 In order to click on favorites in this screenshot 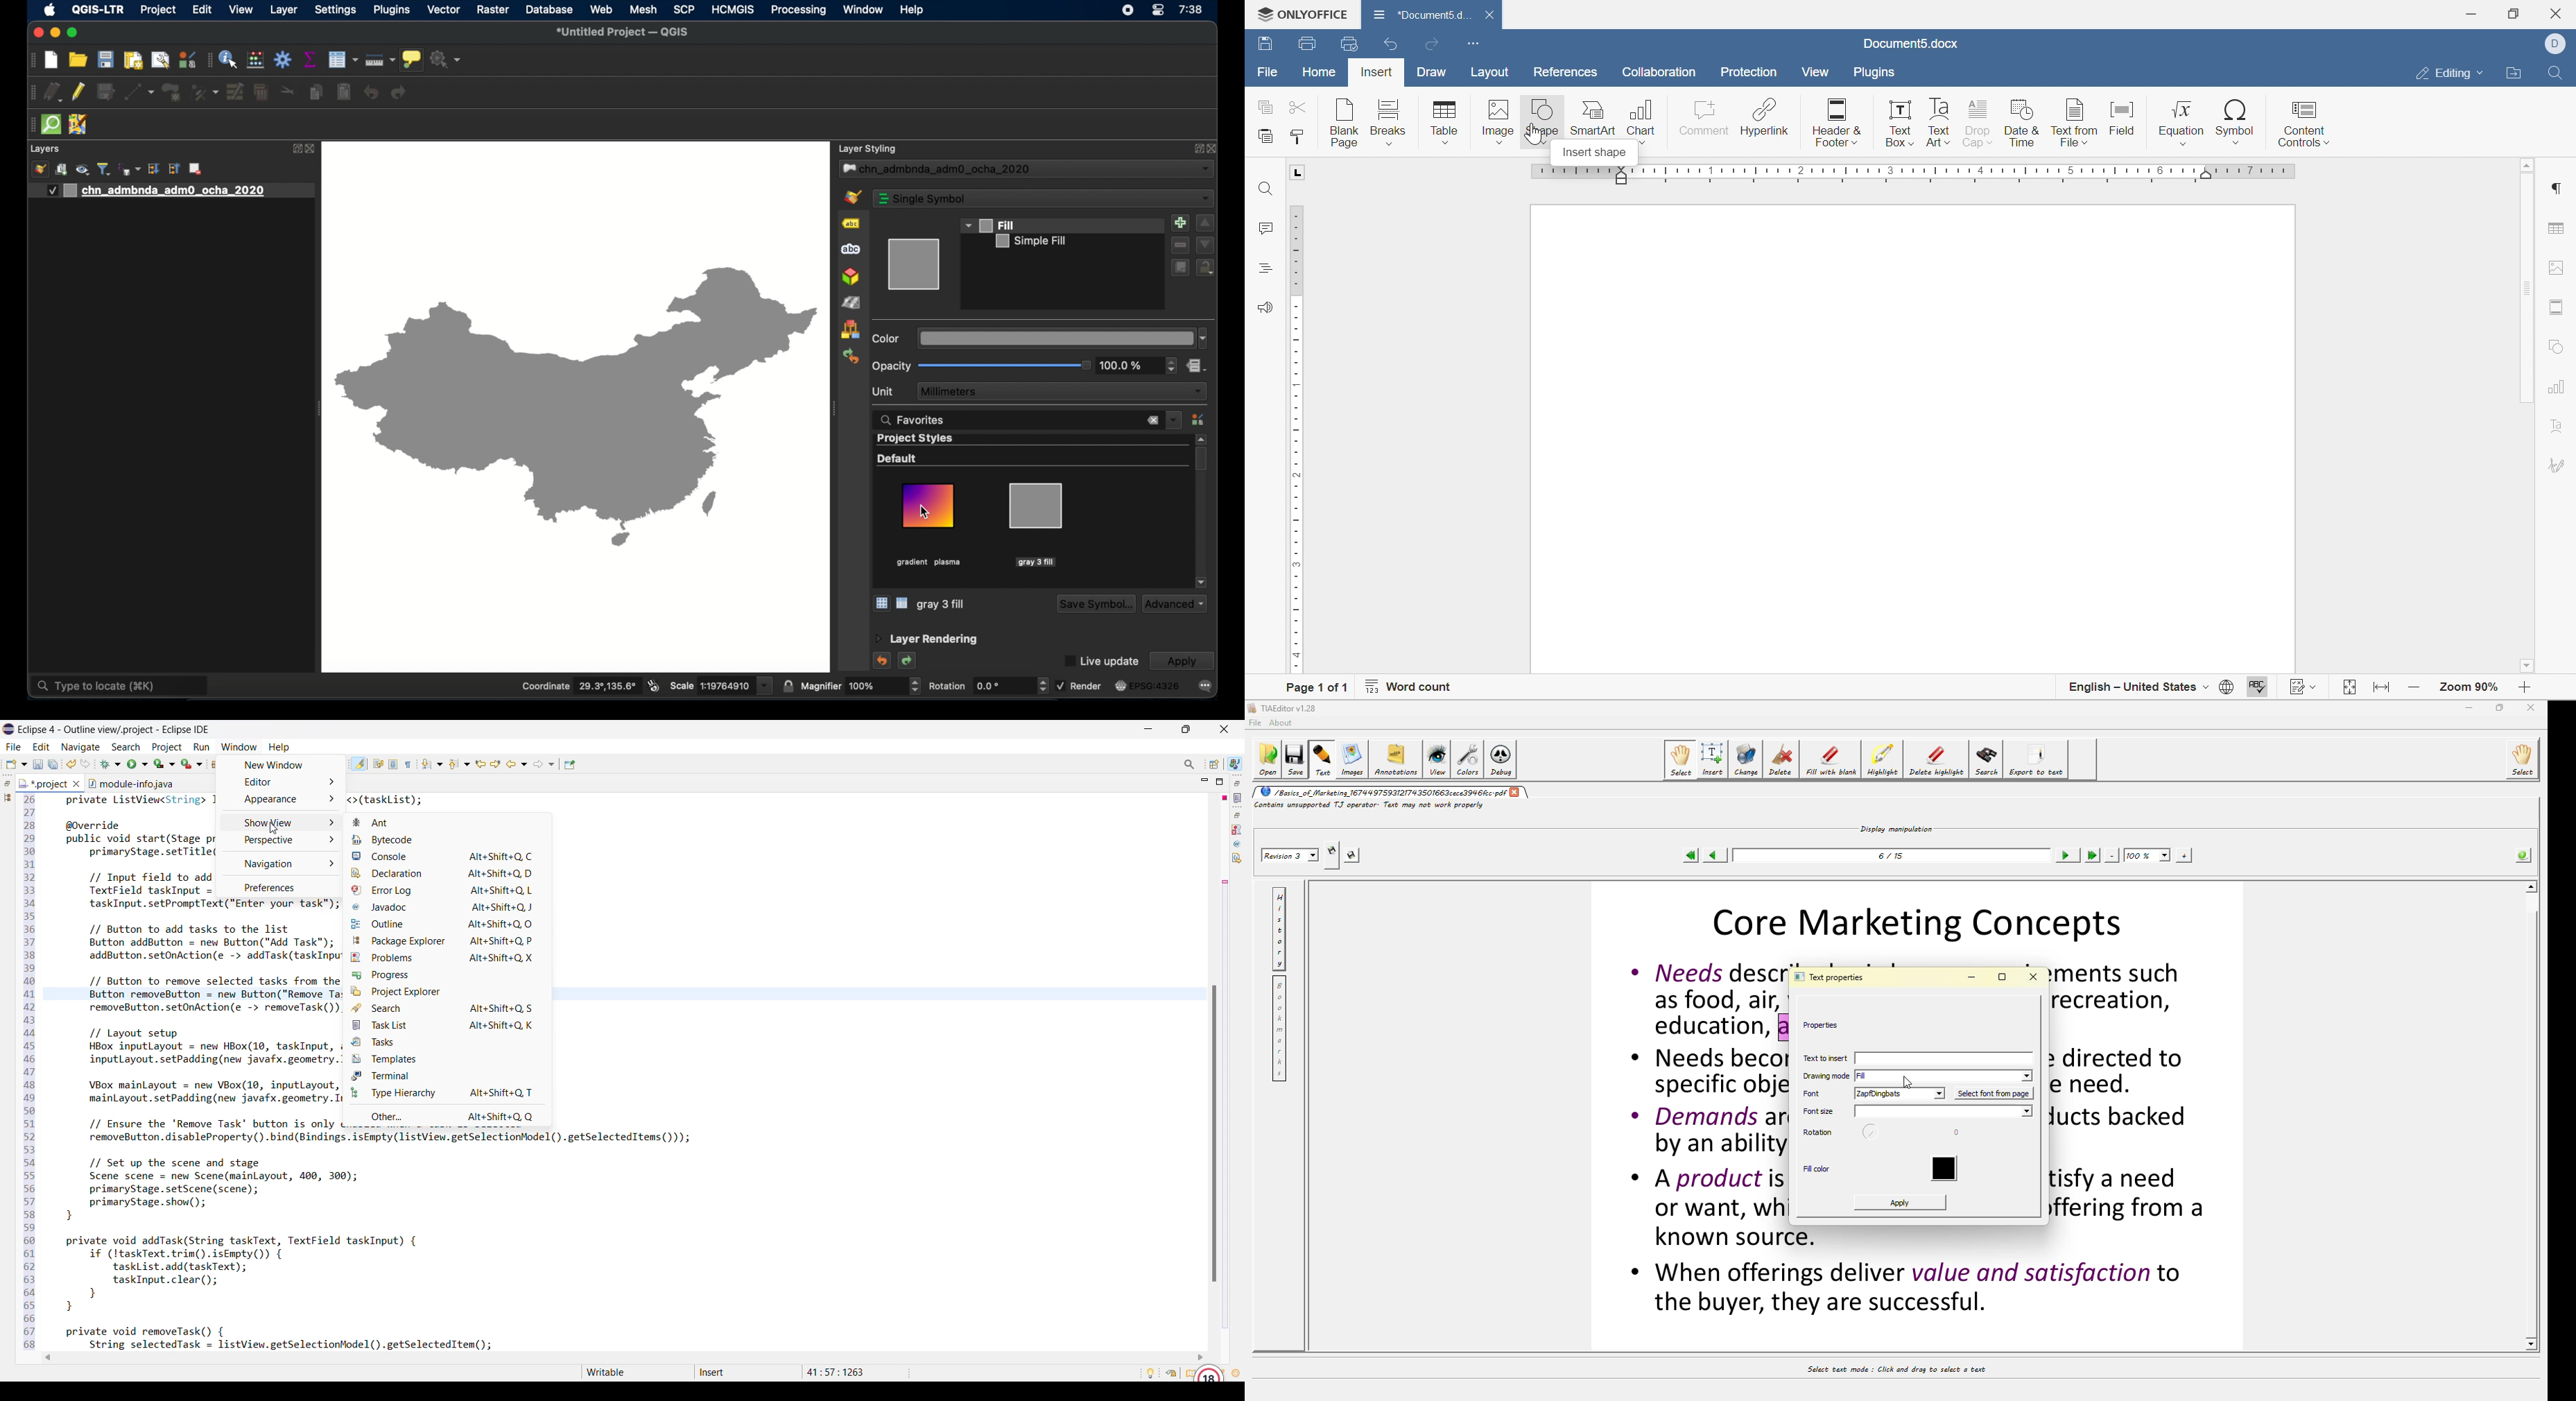, I will do `click(914, 420)`.